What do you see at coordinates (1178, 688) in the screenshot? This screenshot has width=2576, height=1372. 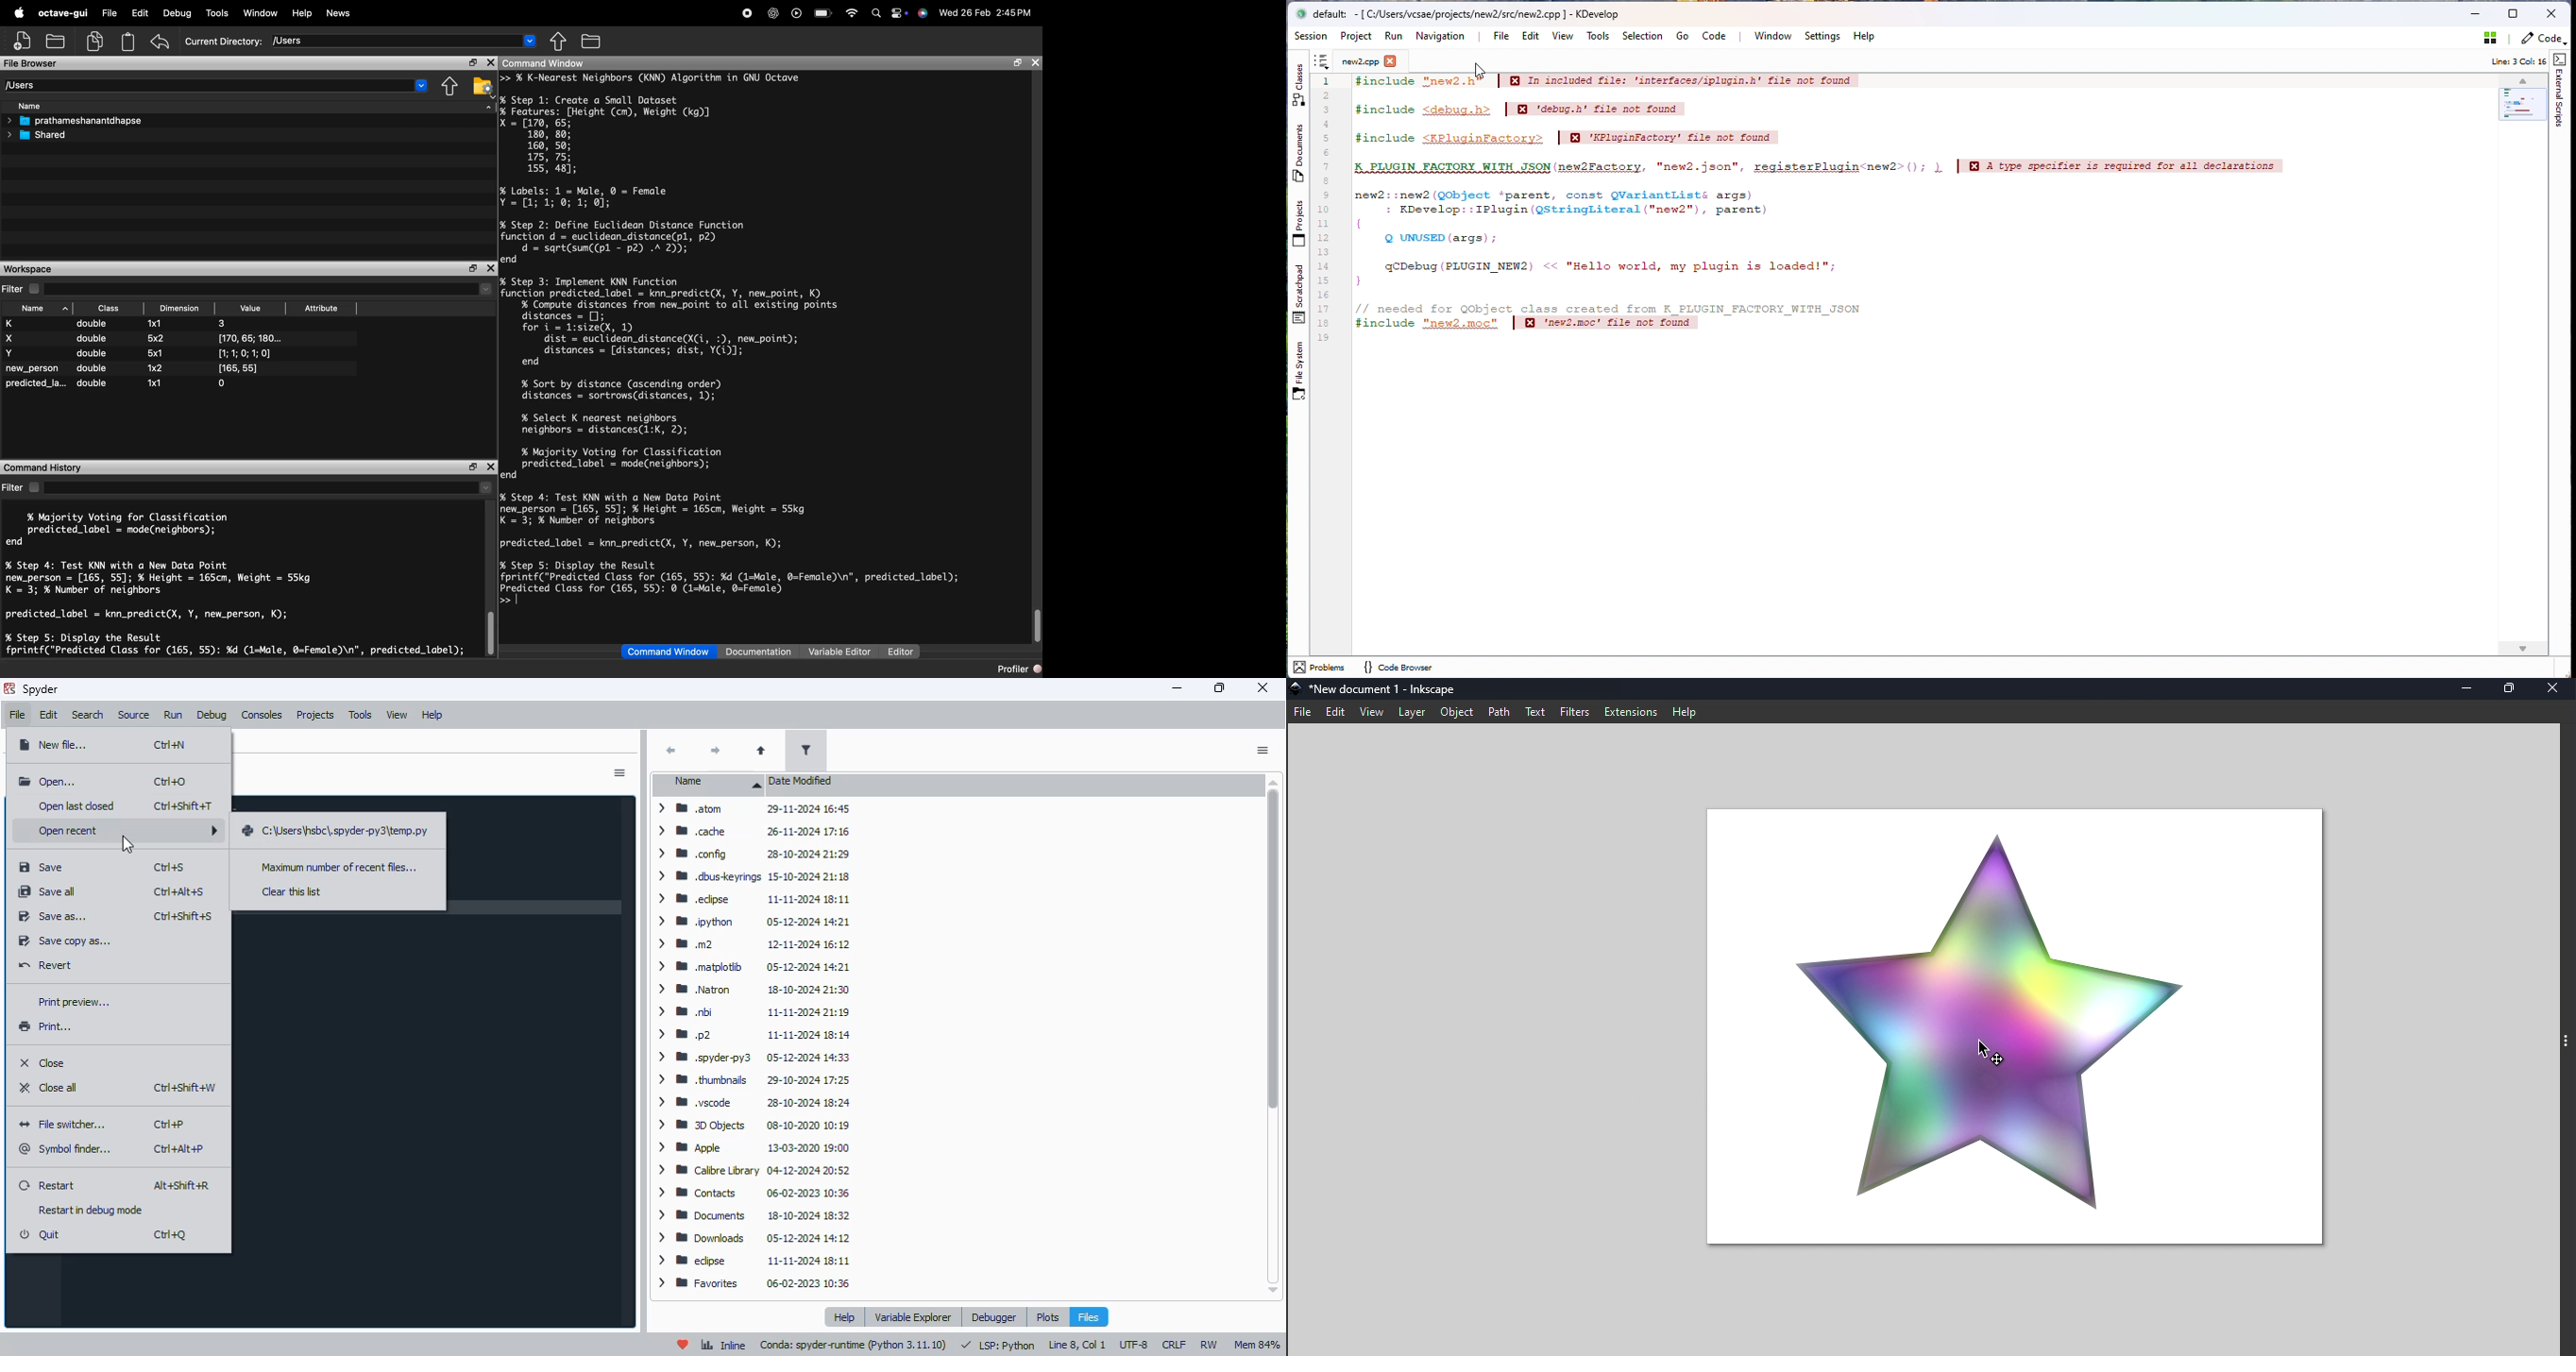 I see `minimize` at bounding box center [1178, 688].